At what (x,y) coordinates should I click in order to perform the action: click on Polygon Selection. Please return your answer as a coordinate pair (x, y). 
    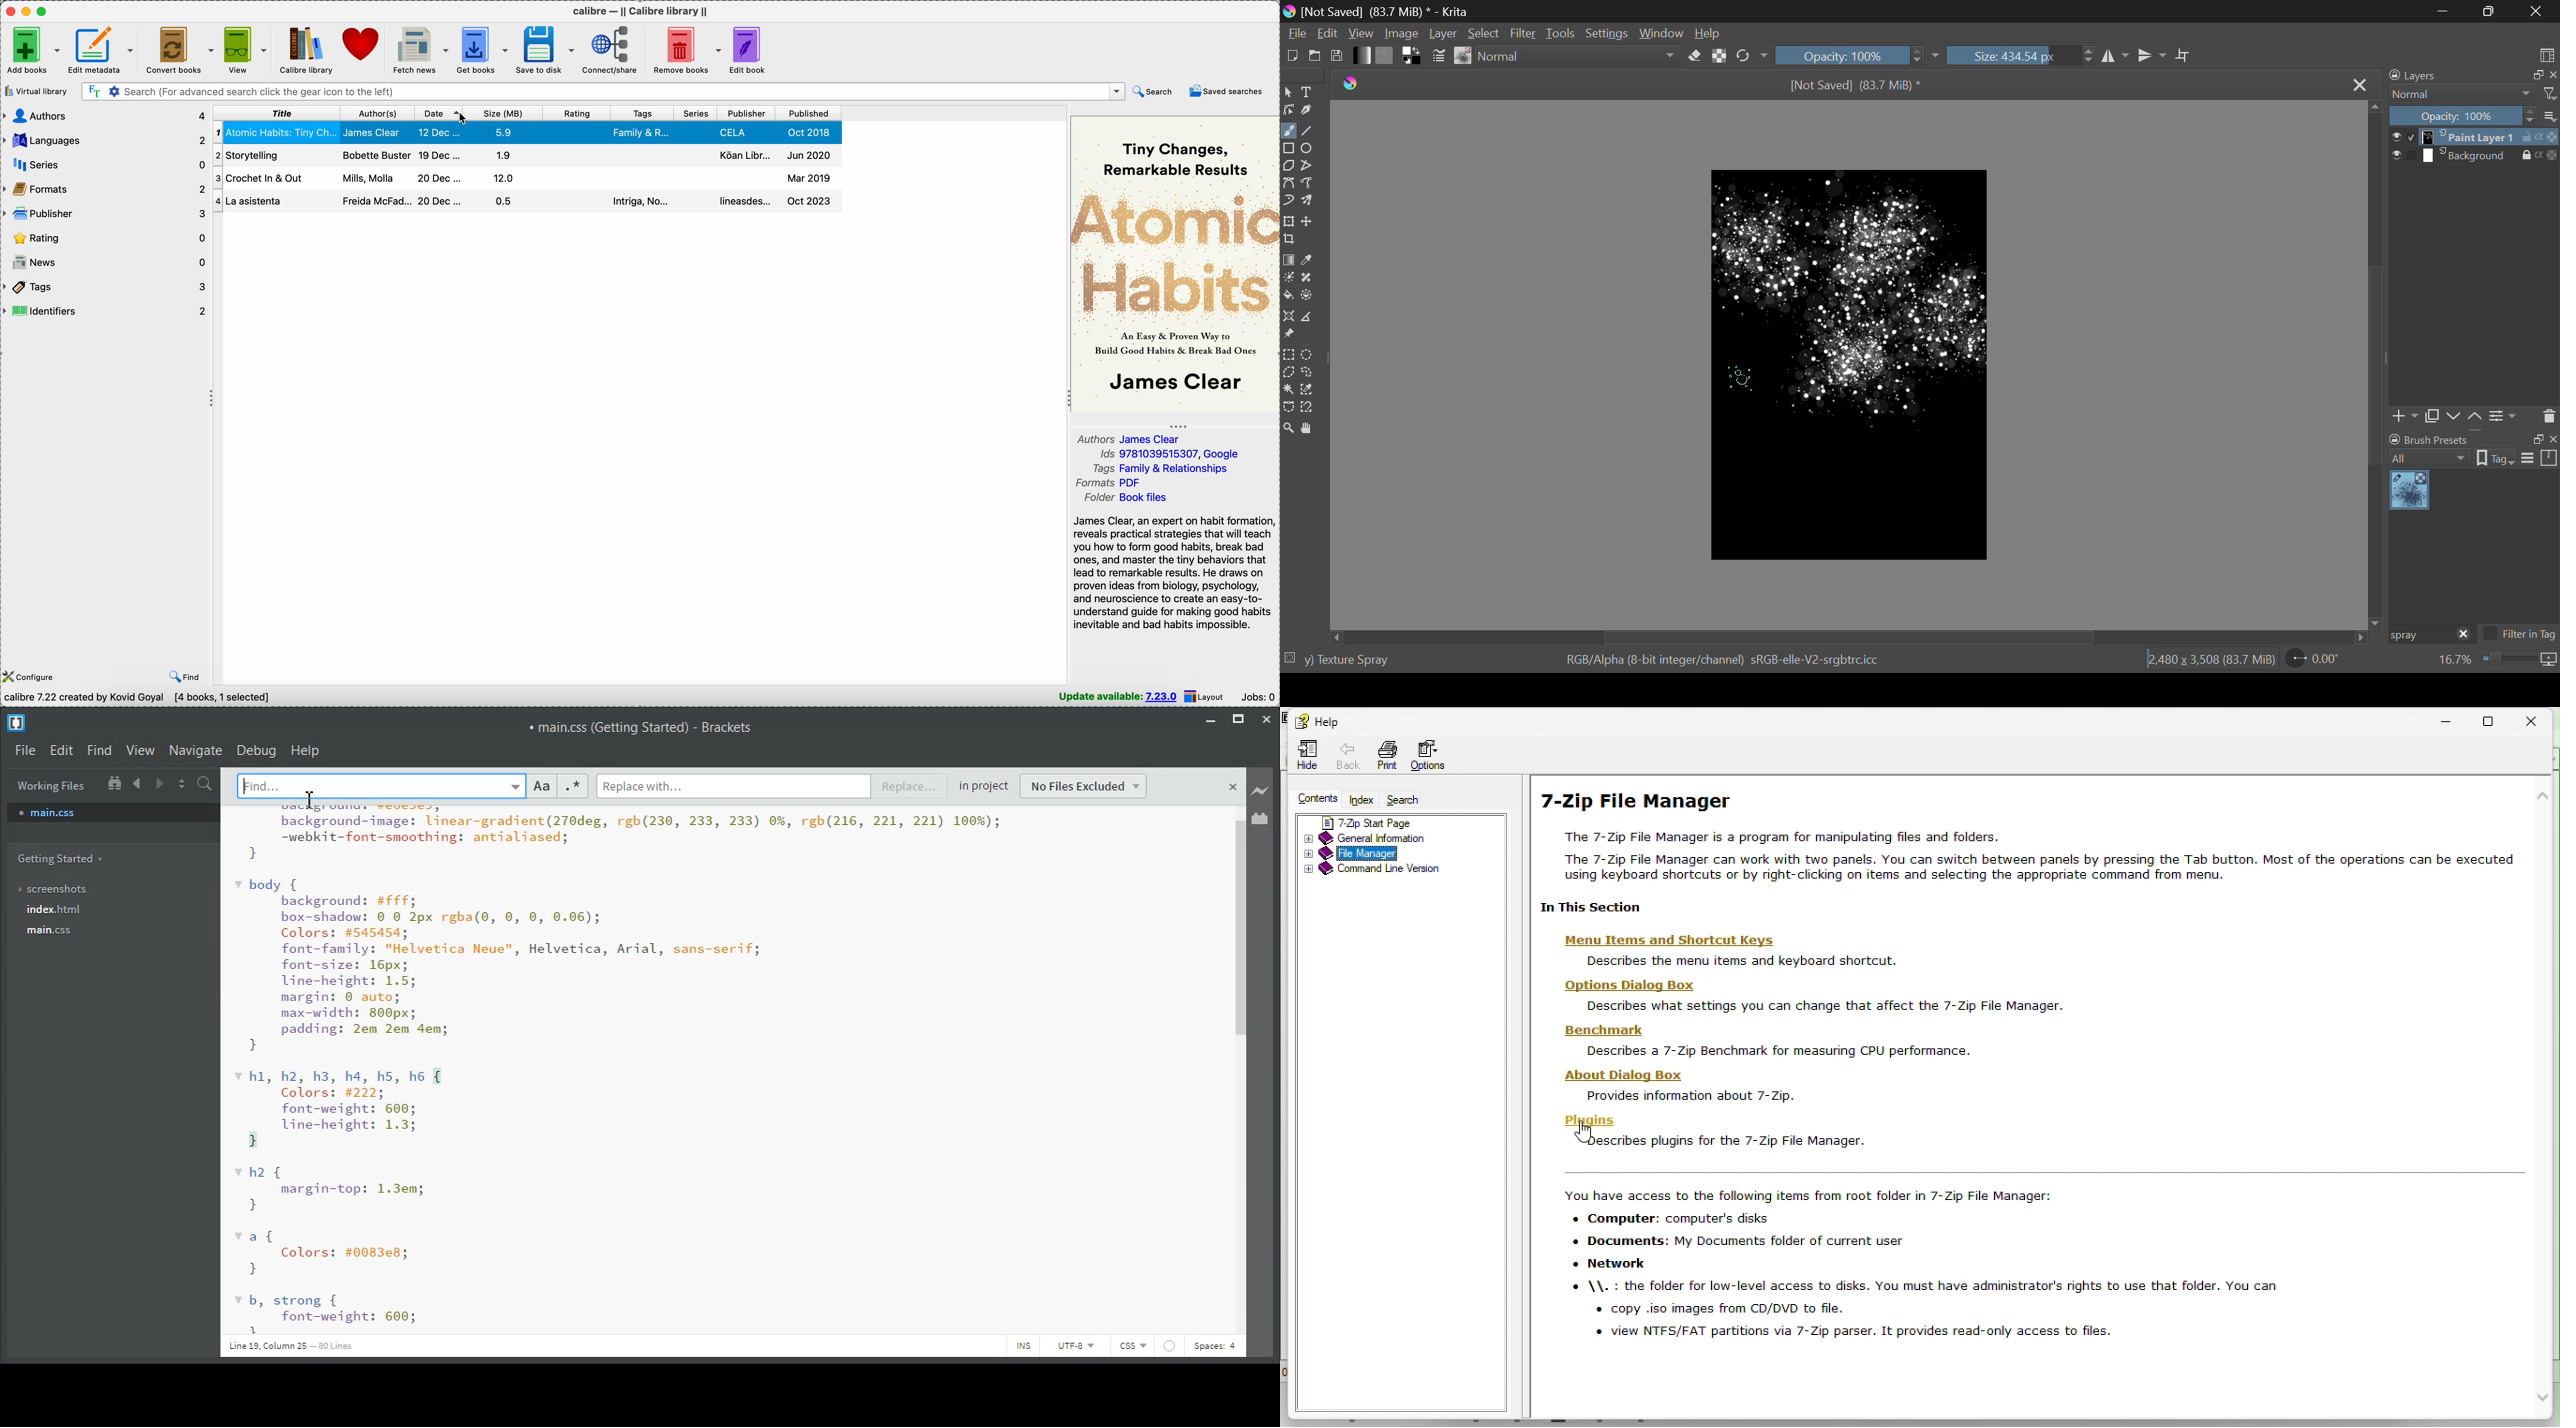
    Looking at the image, I should click on (1289, 371).